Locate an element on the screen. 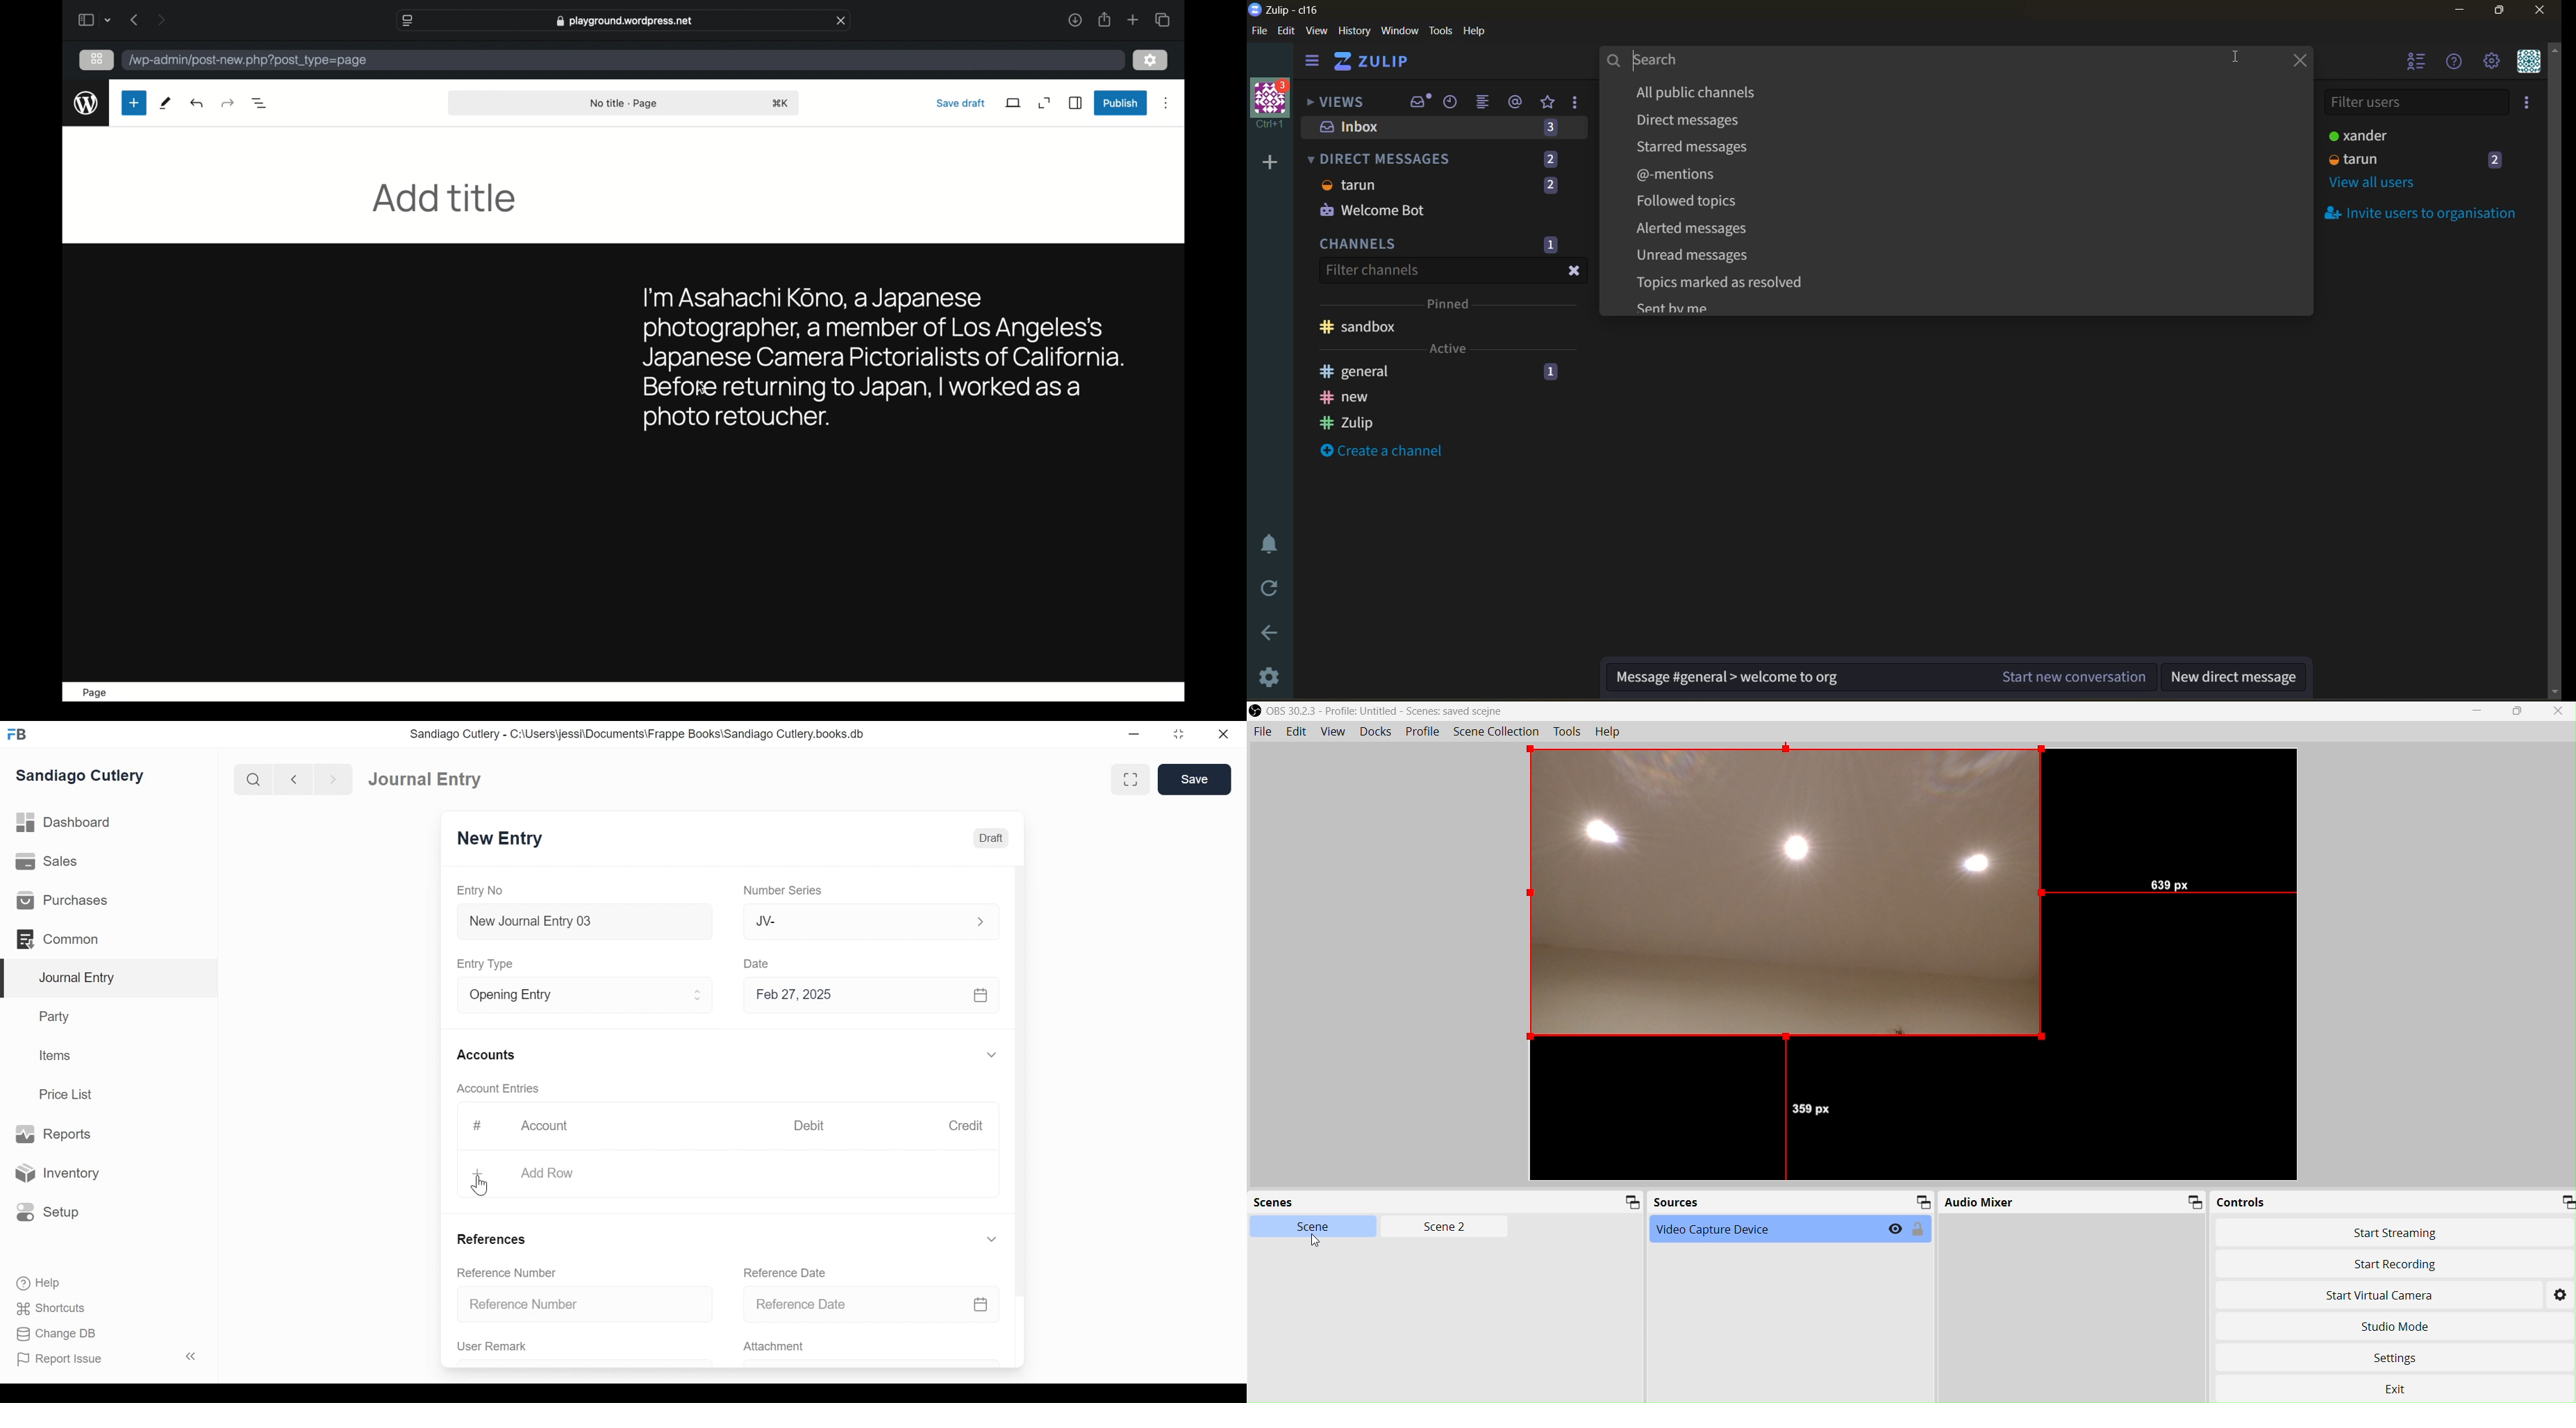 The image size is (2576, 1428). combined feed is located at coordinates (1485, 103).